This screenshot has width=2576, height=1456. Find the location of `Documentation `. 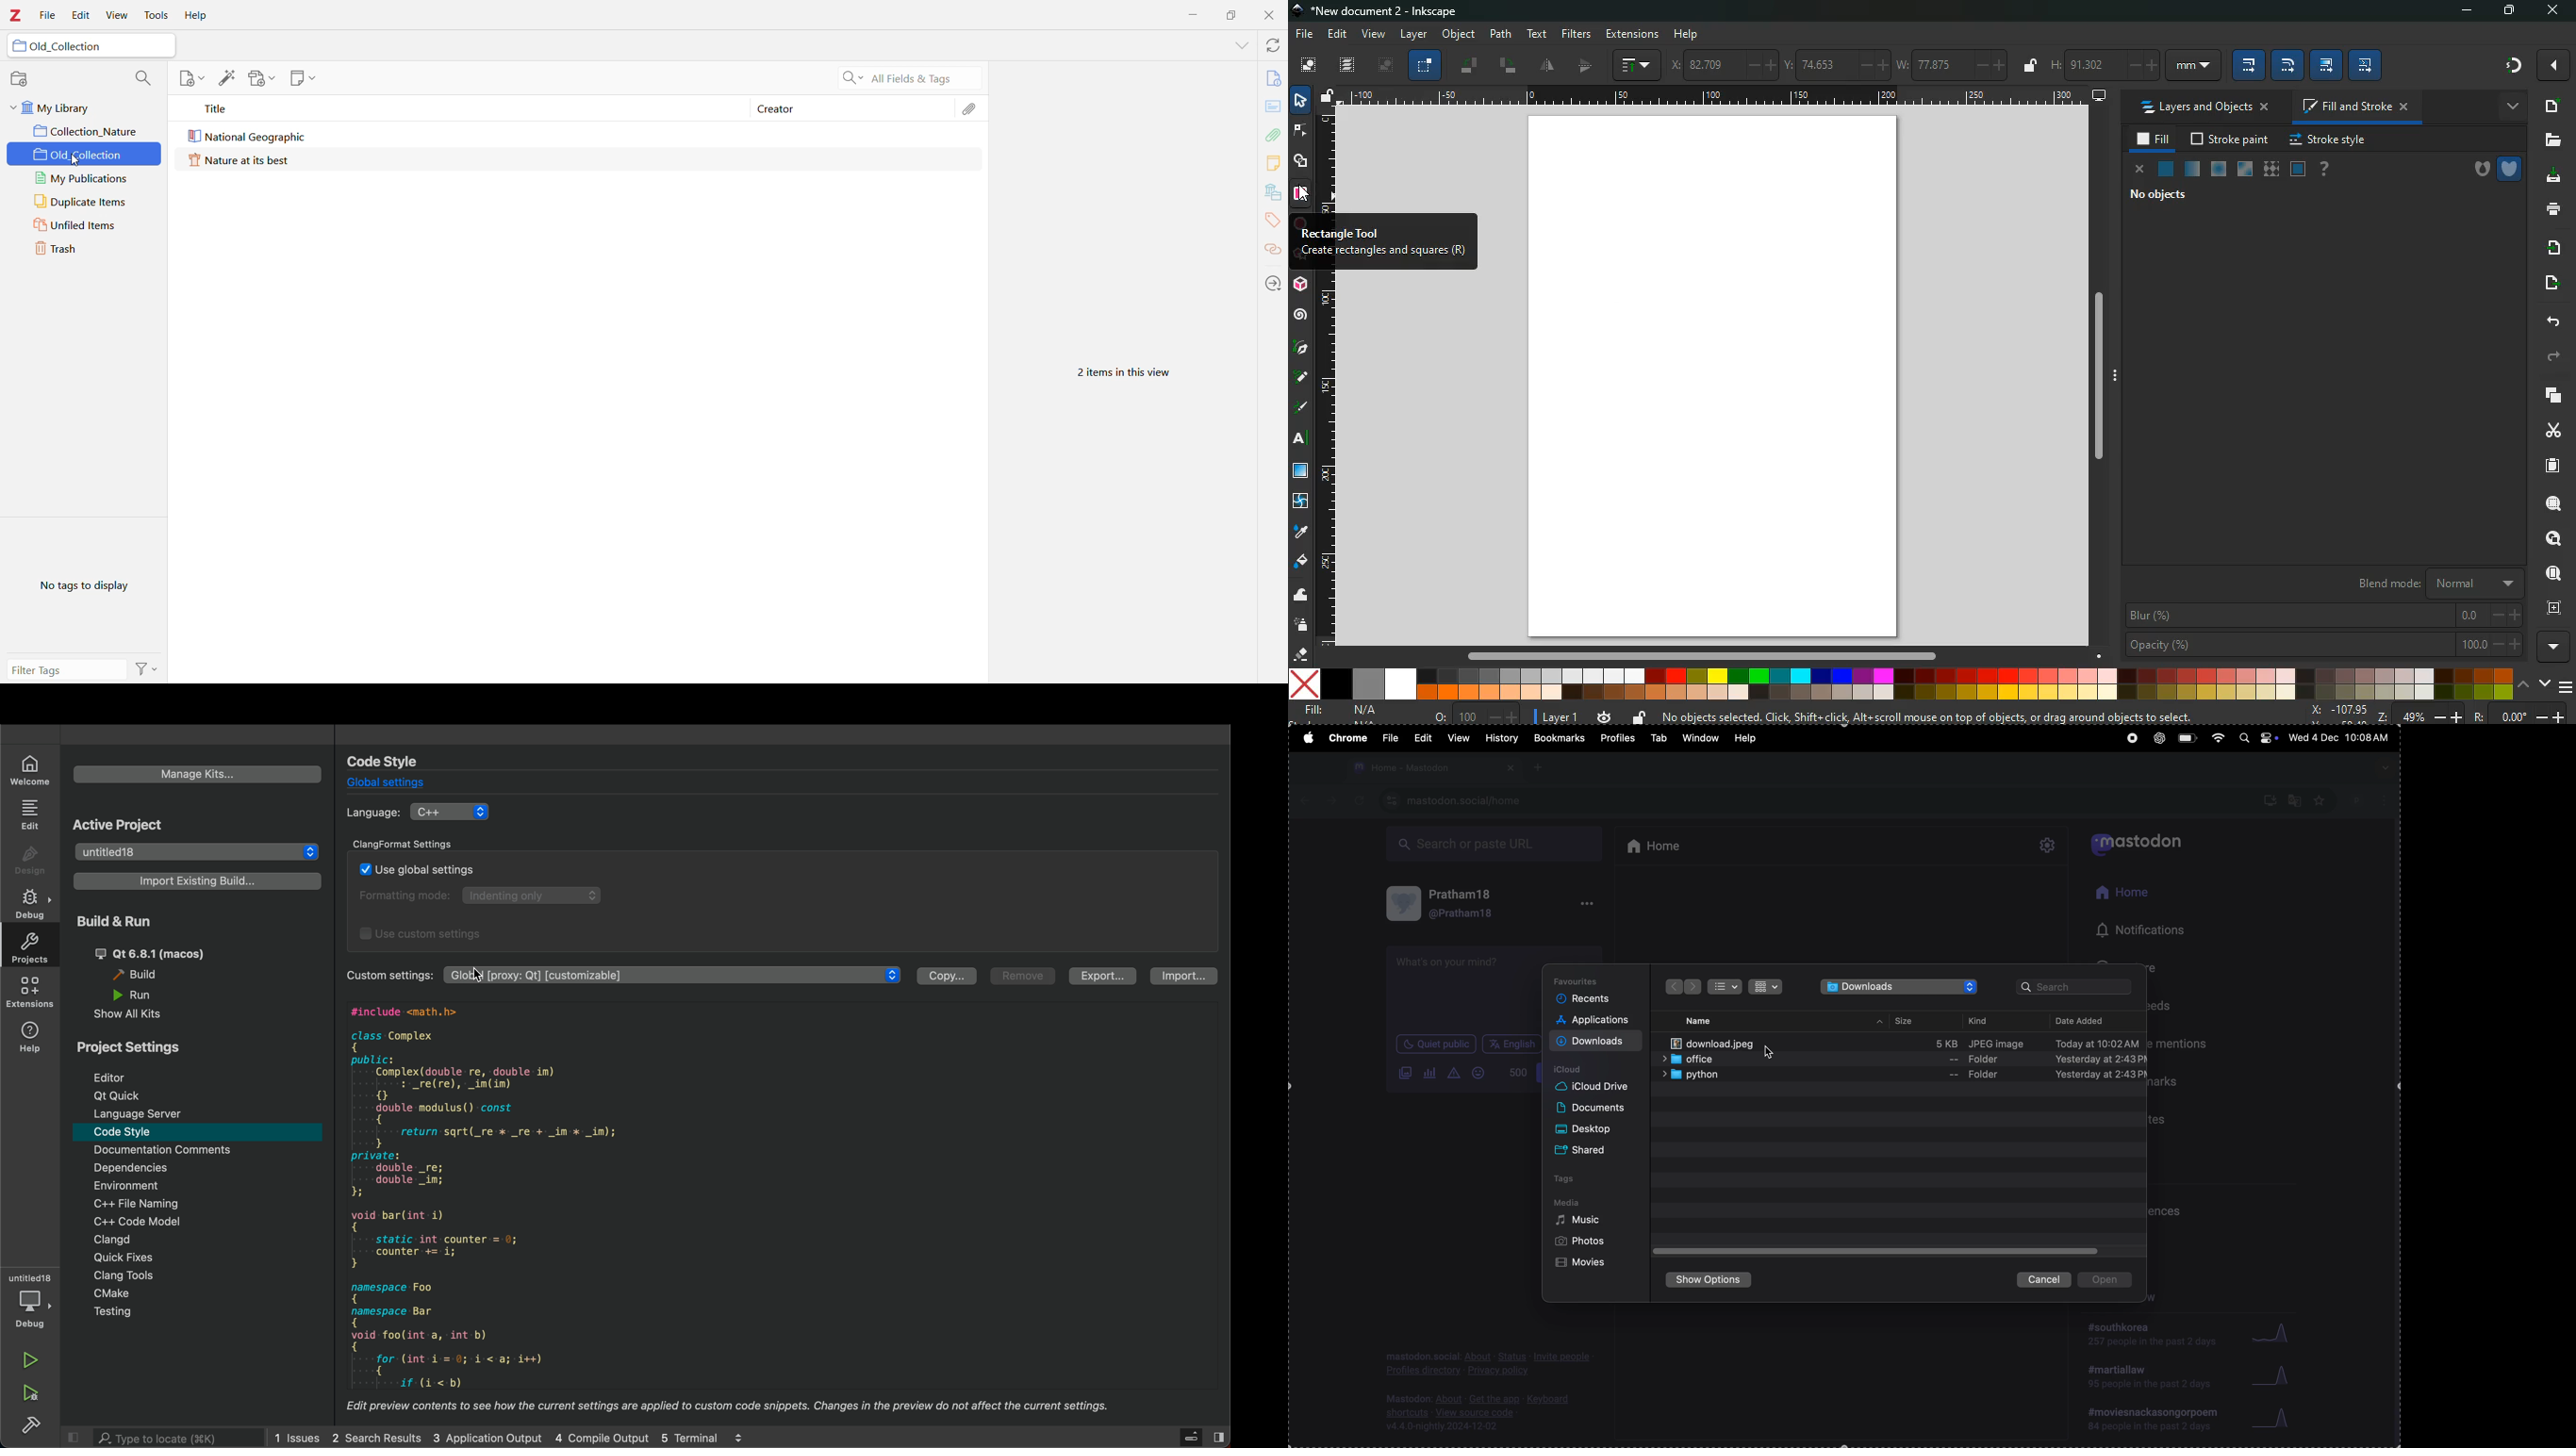

Documentation  is located at coordinates (156, 1151).